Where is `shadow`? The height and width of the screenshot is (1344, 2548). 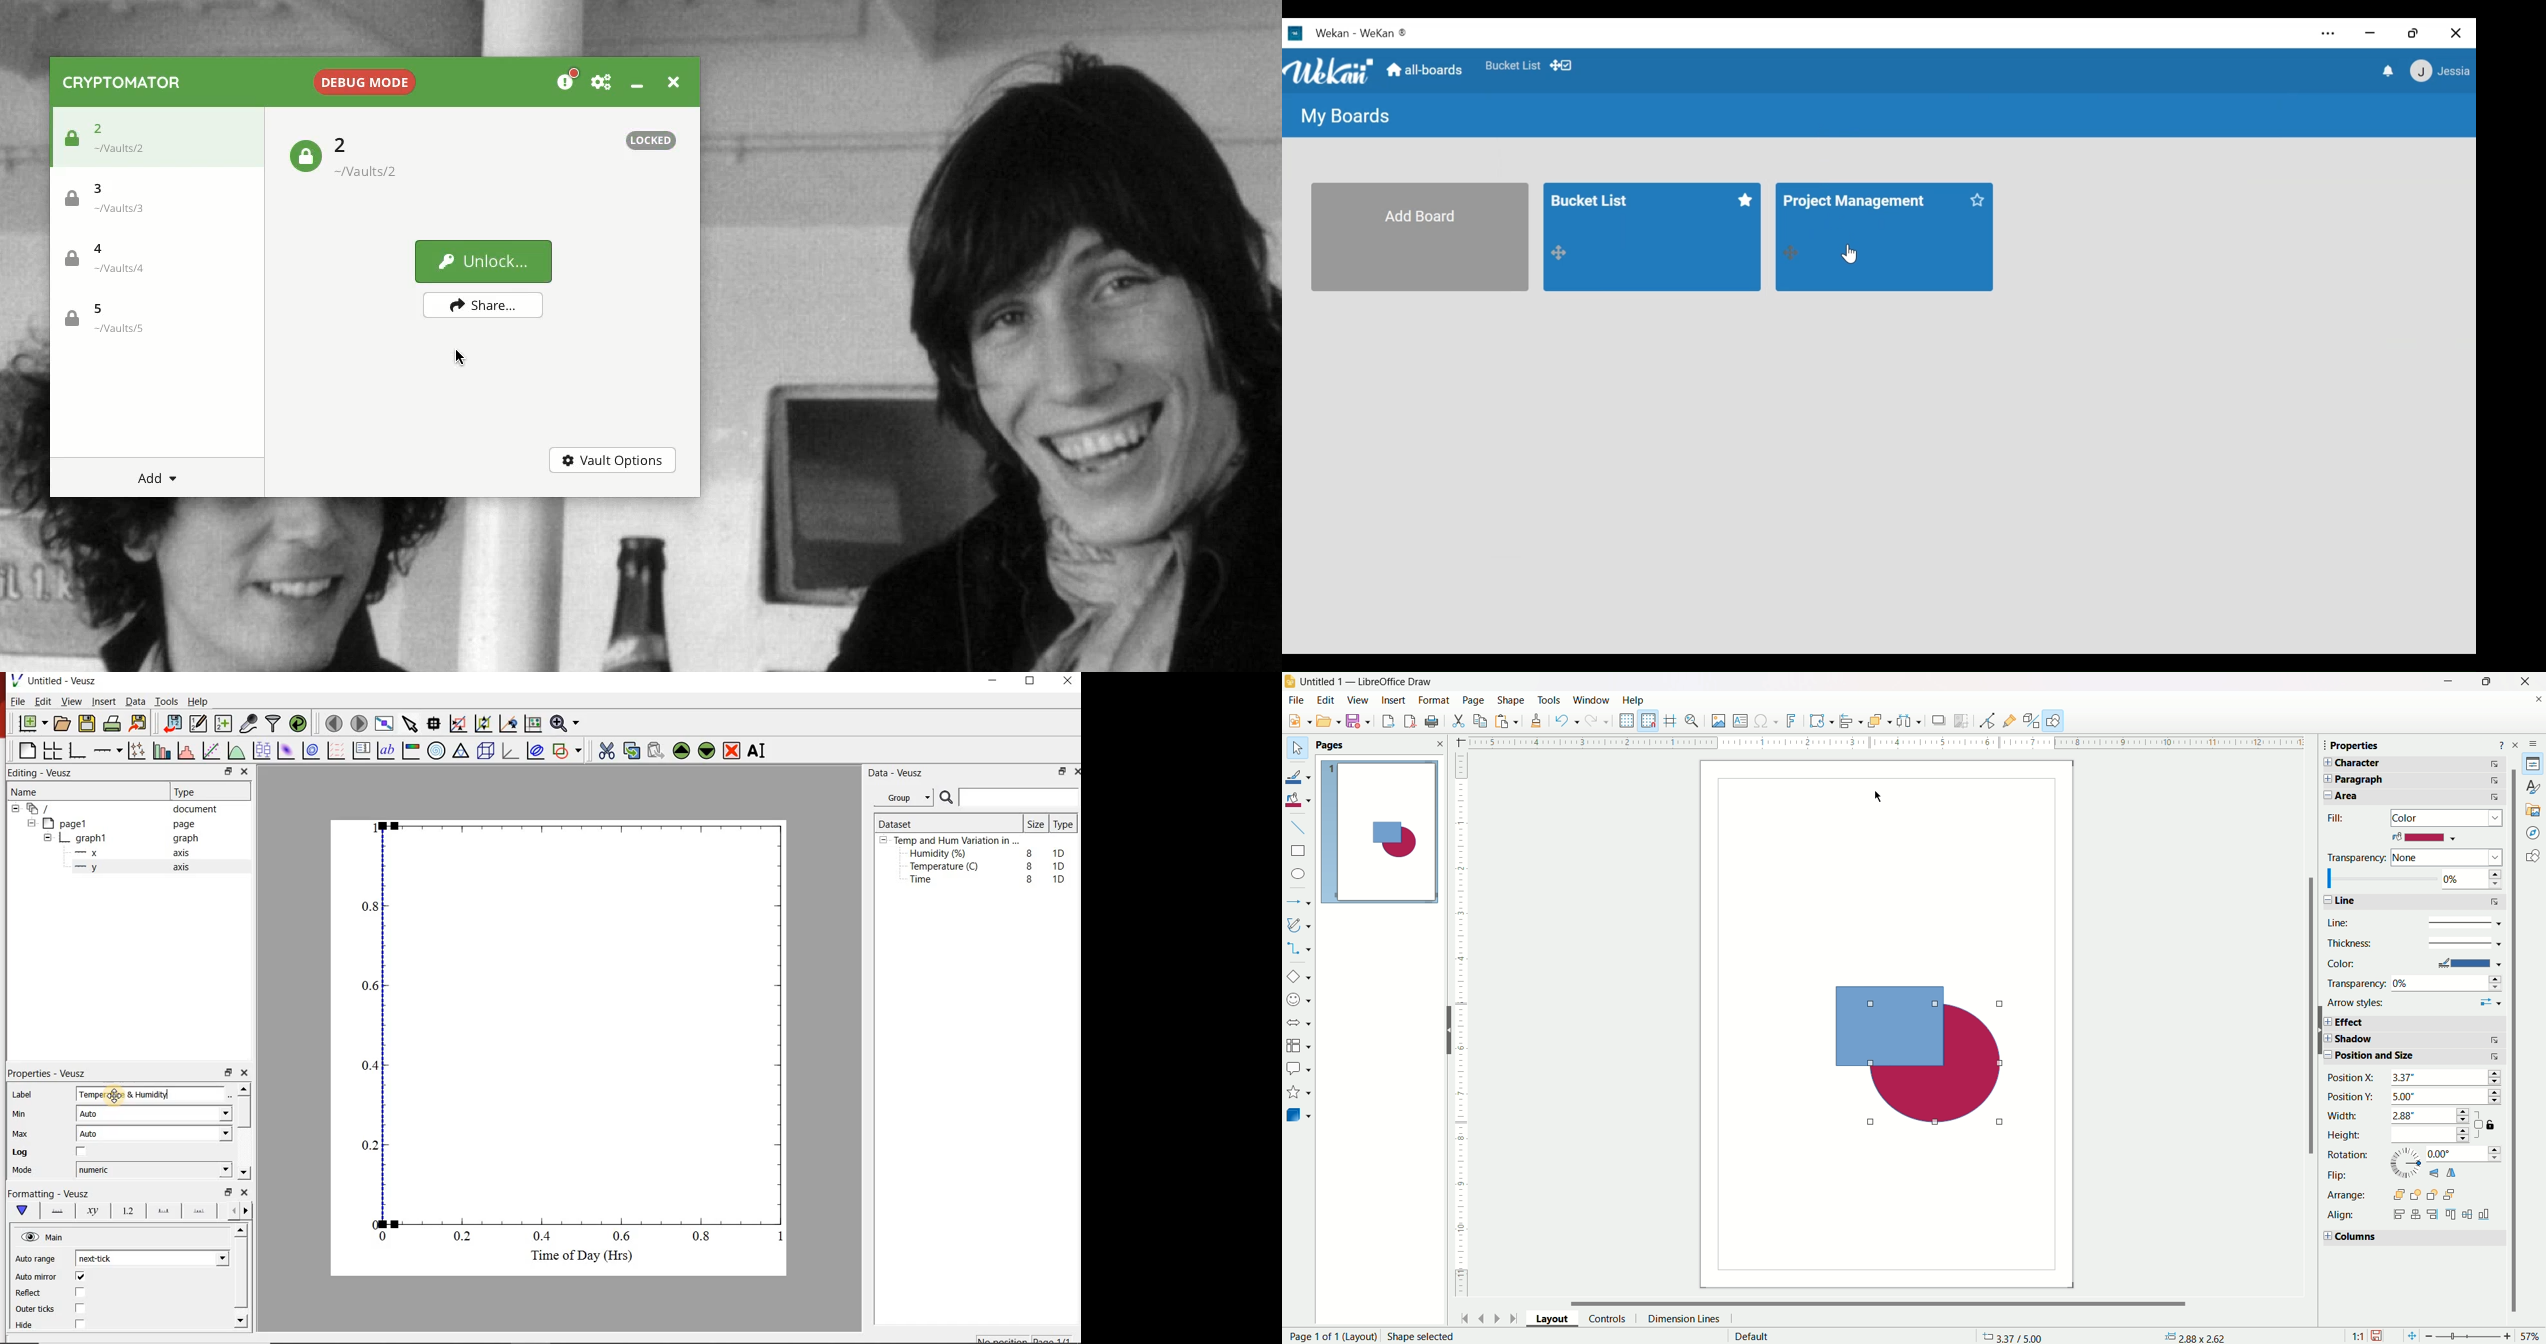
shadow is located at coordinates (2413, 1041).